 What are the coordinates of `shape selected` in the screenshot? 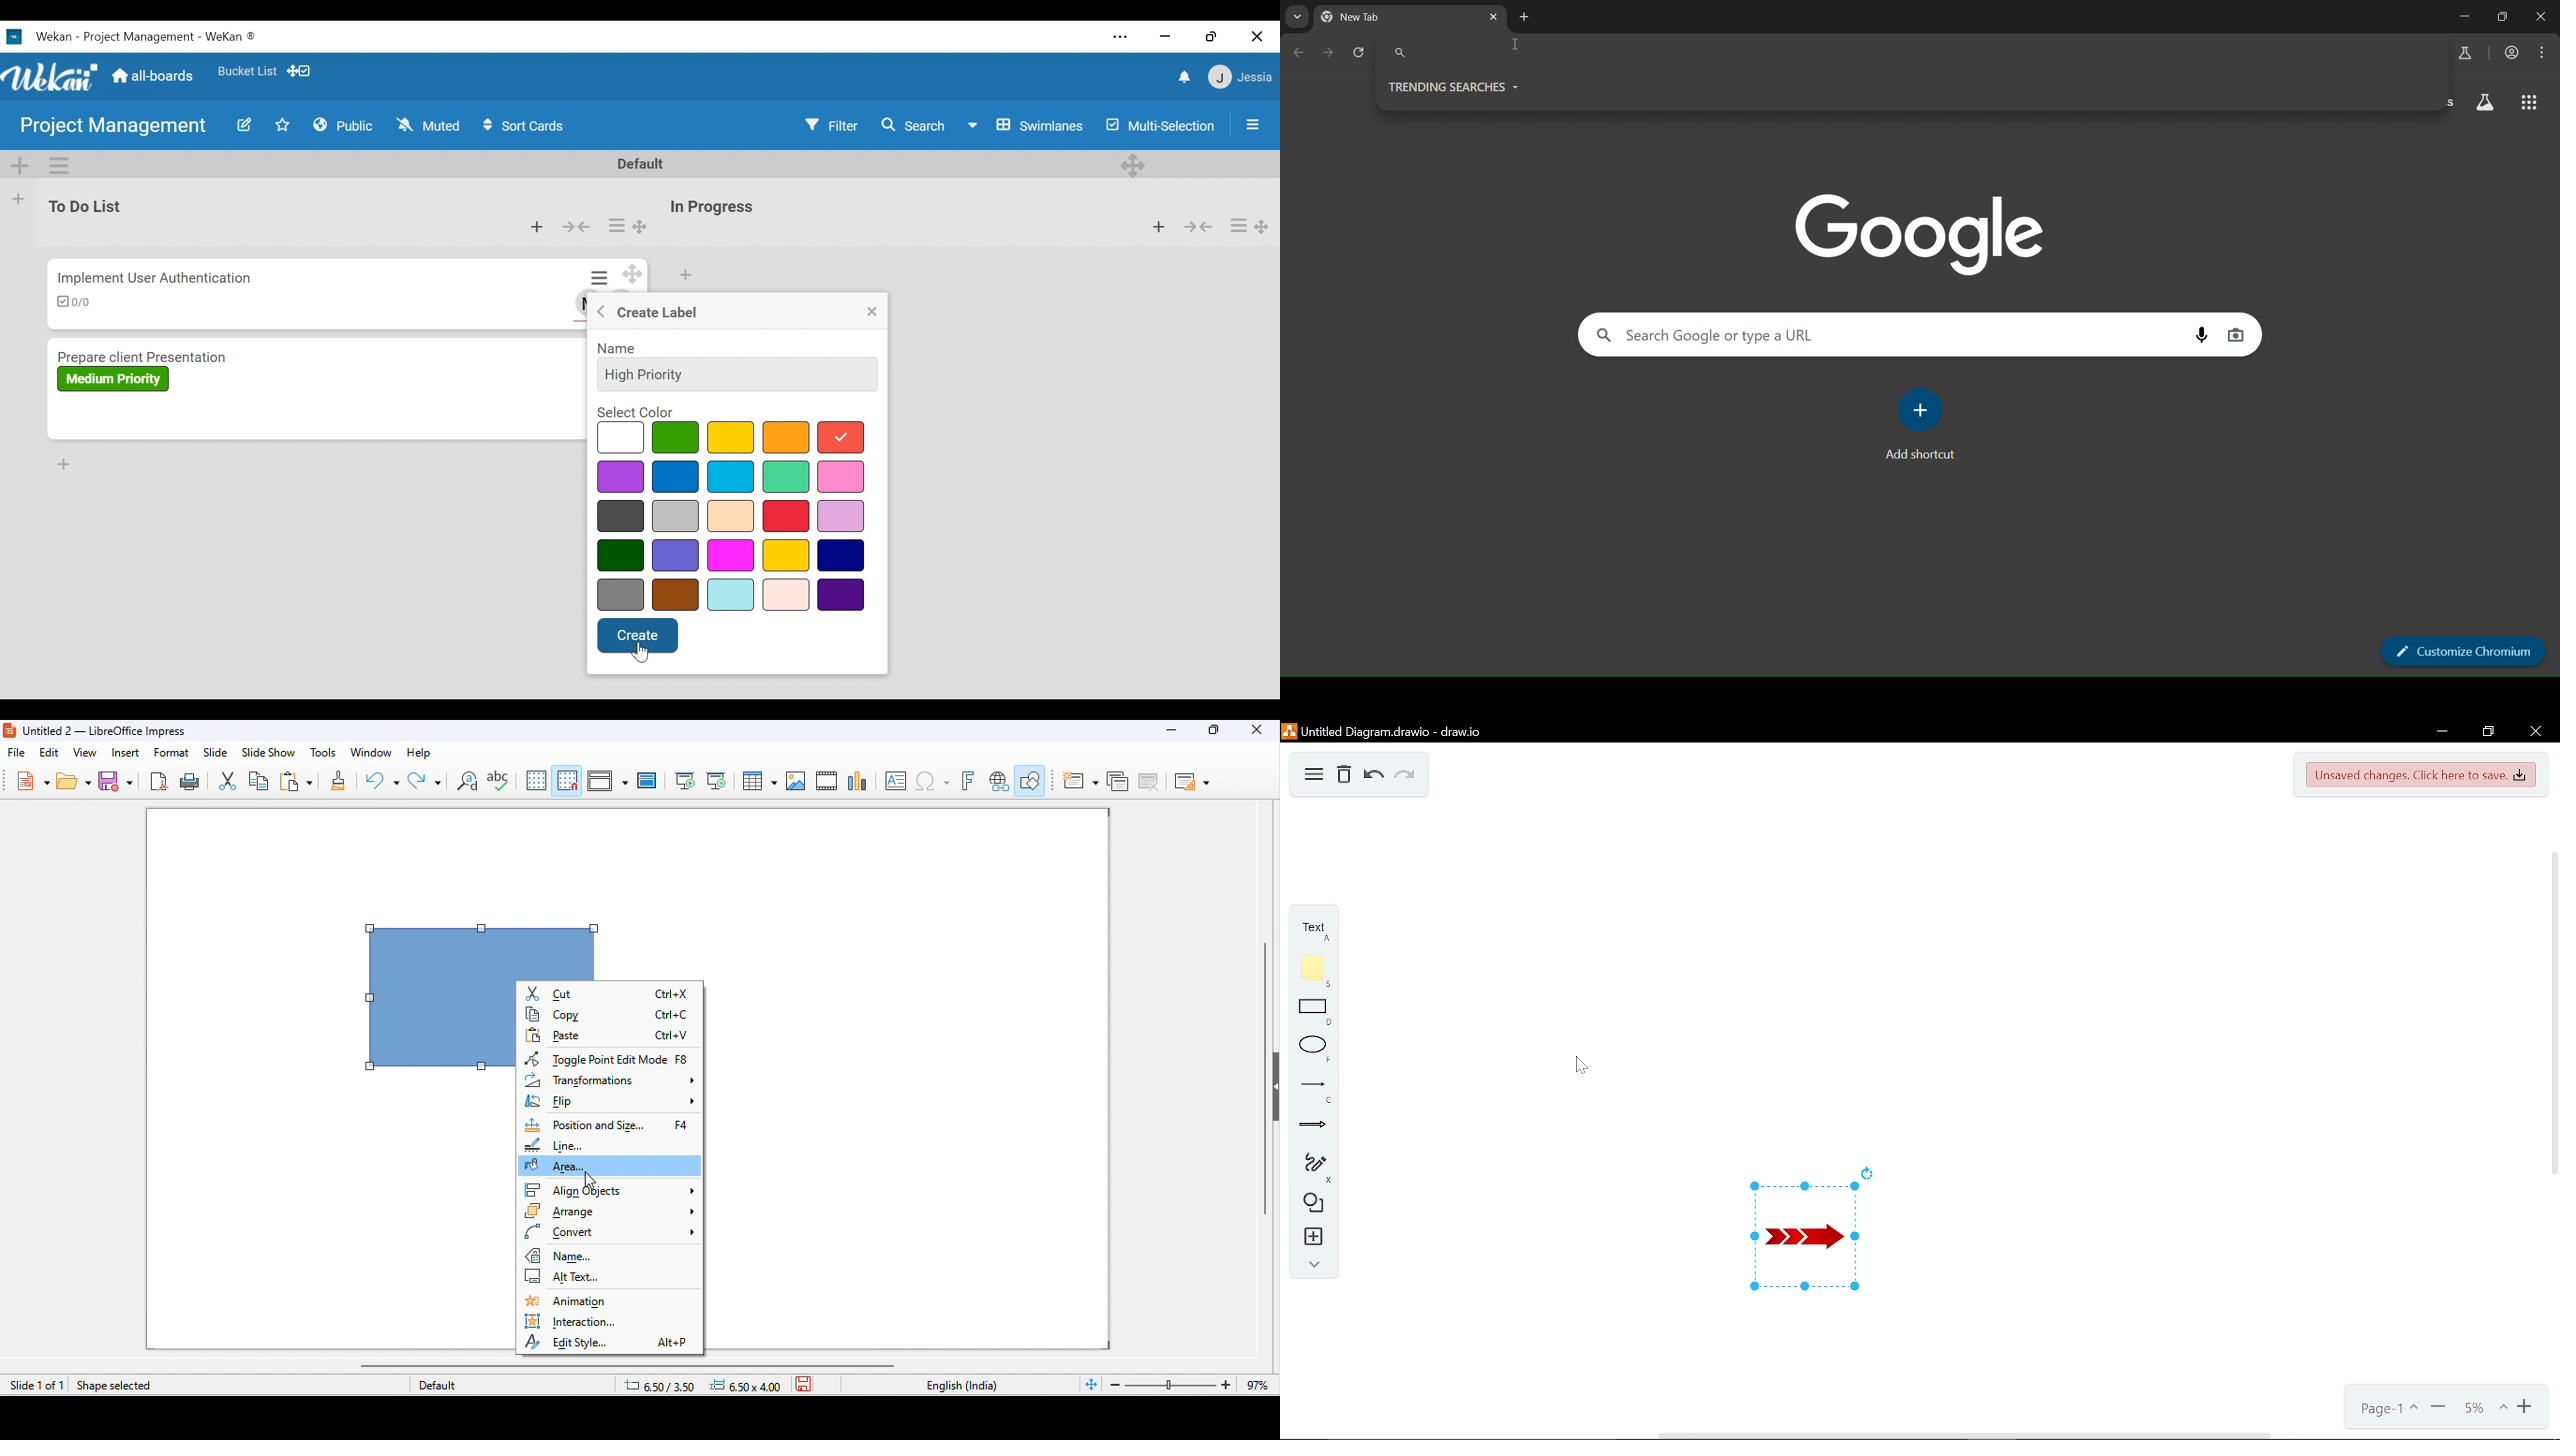 It's located at (125, 1386).